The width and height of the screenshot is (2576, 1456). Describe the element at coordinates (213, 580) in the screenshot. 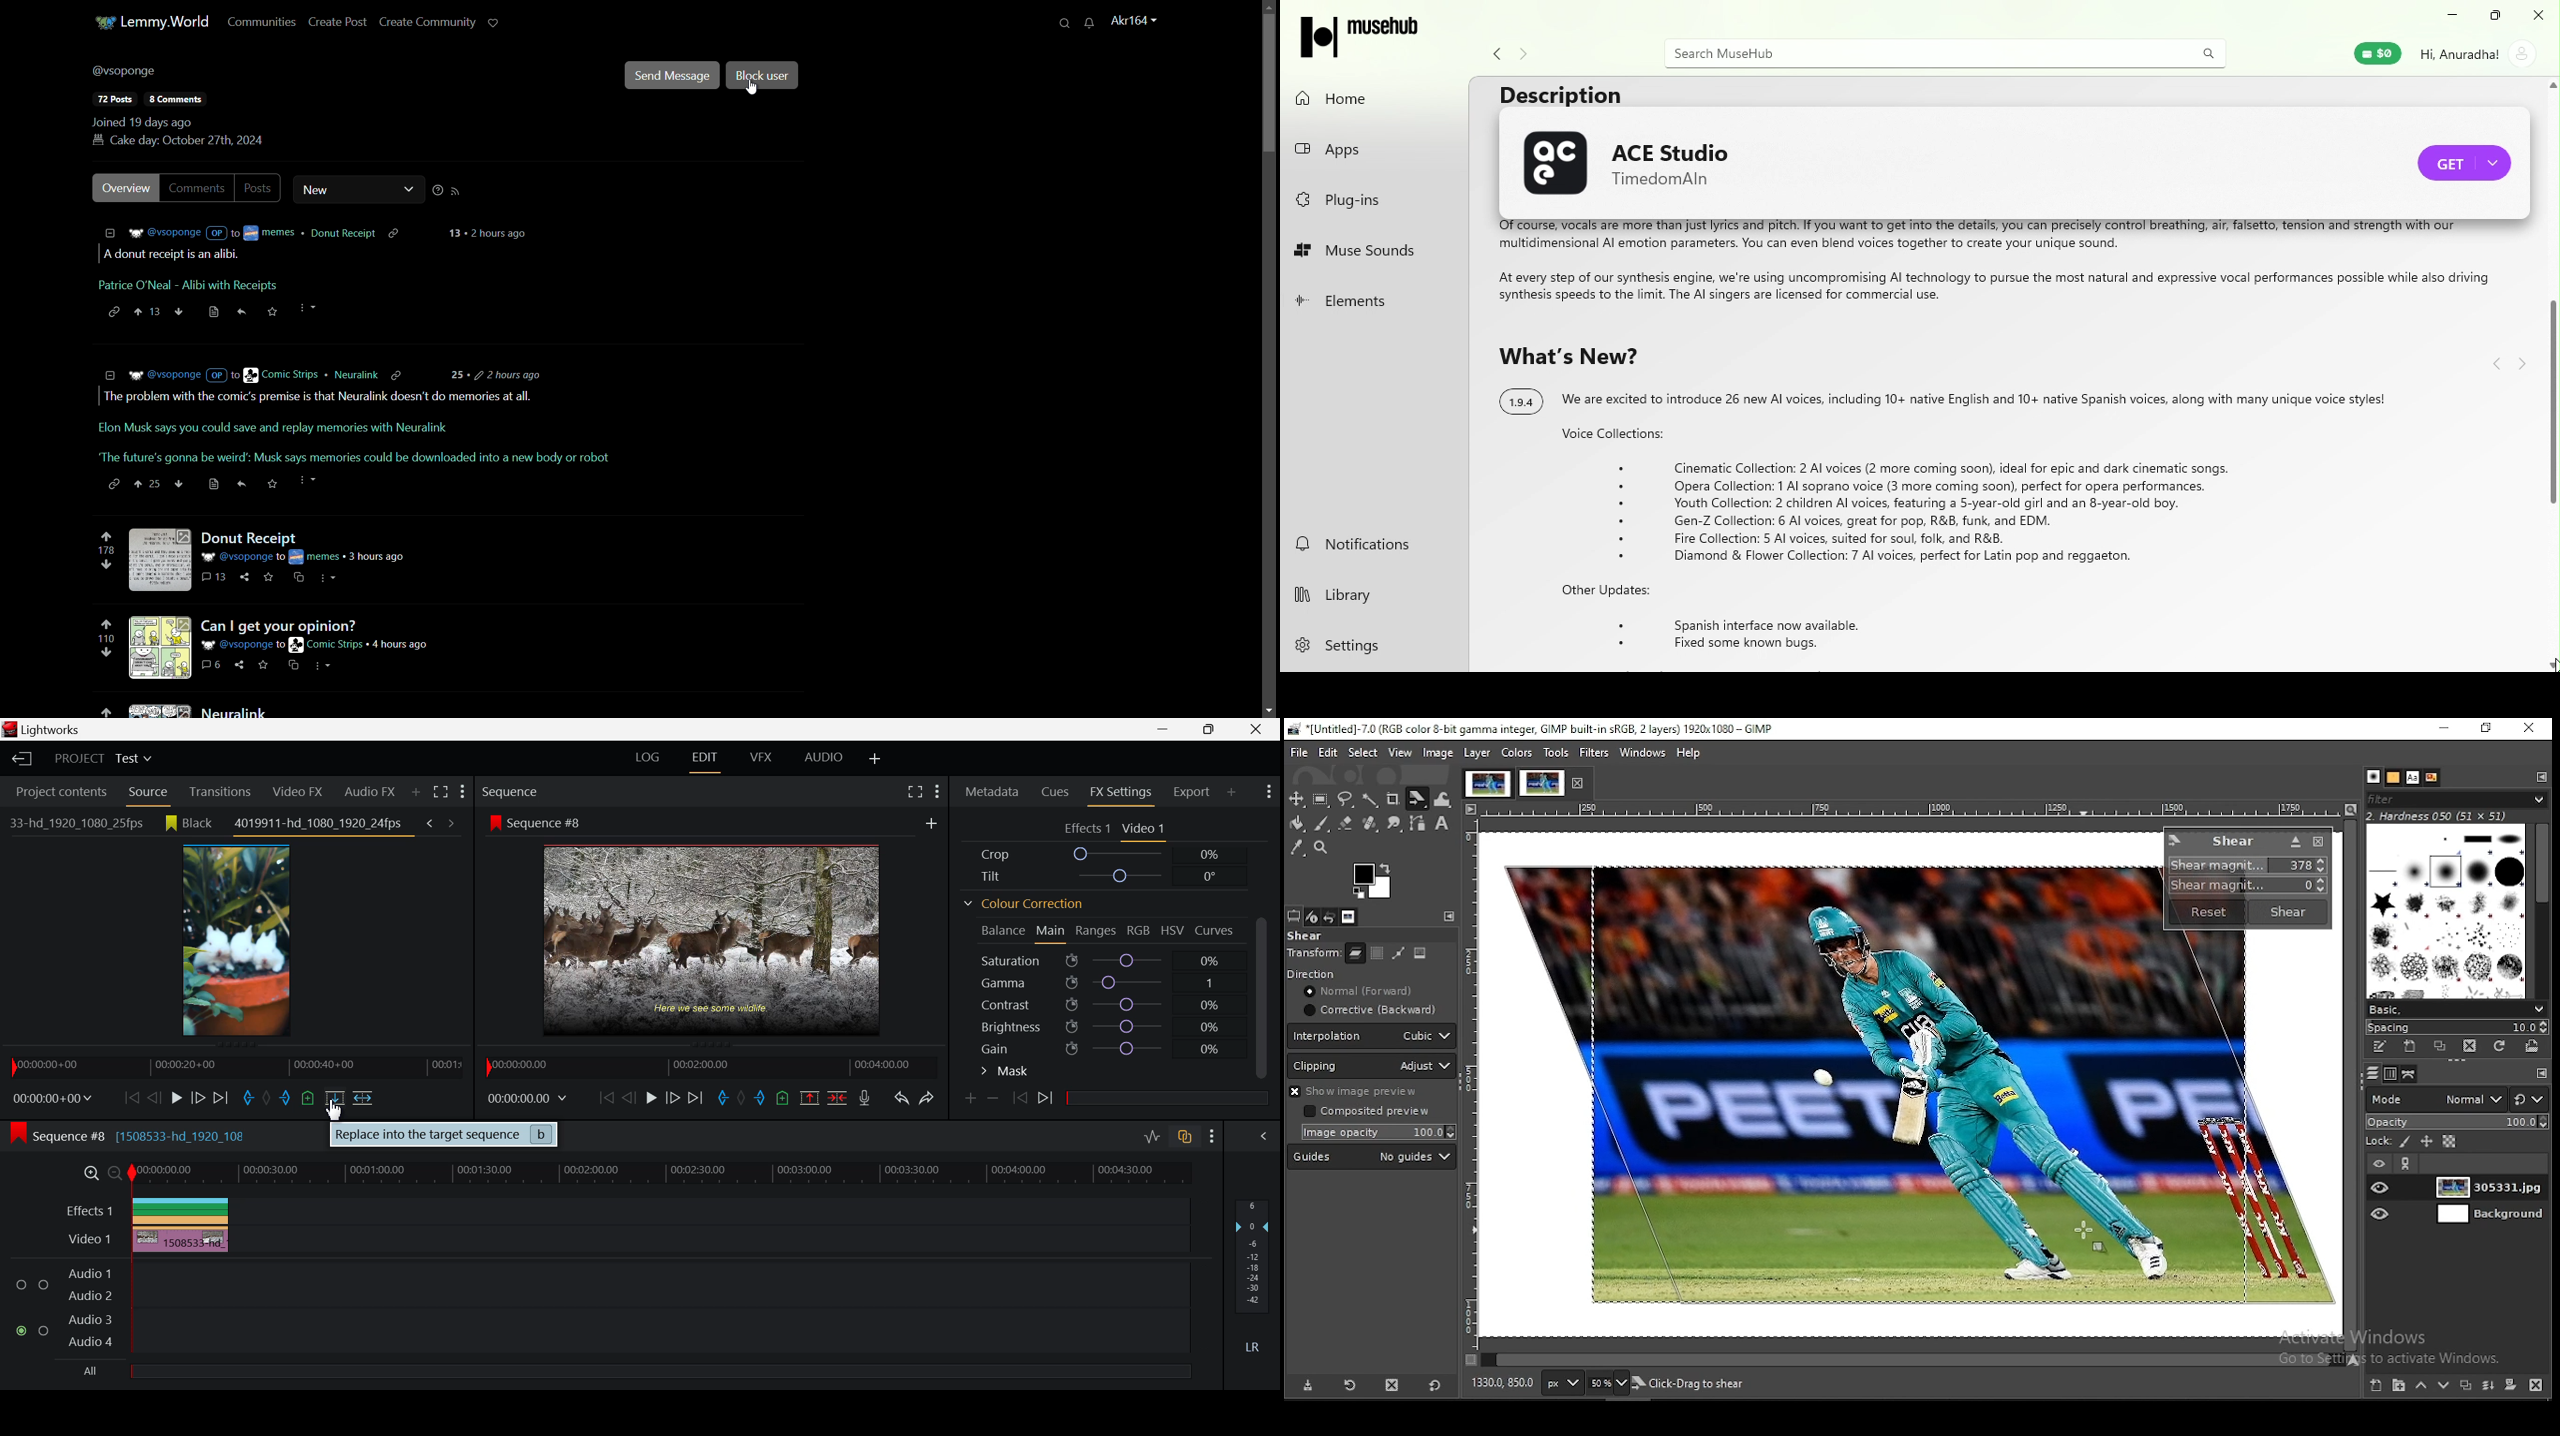

I see `comments` at that location.